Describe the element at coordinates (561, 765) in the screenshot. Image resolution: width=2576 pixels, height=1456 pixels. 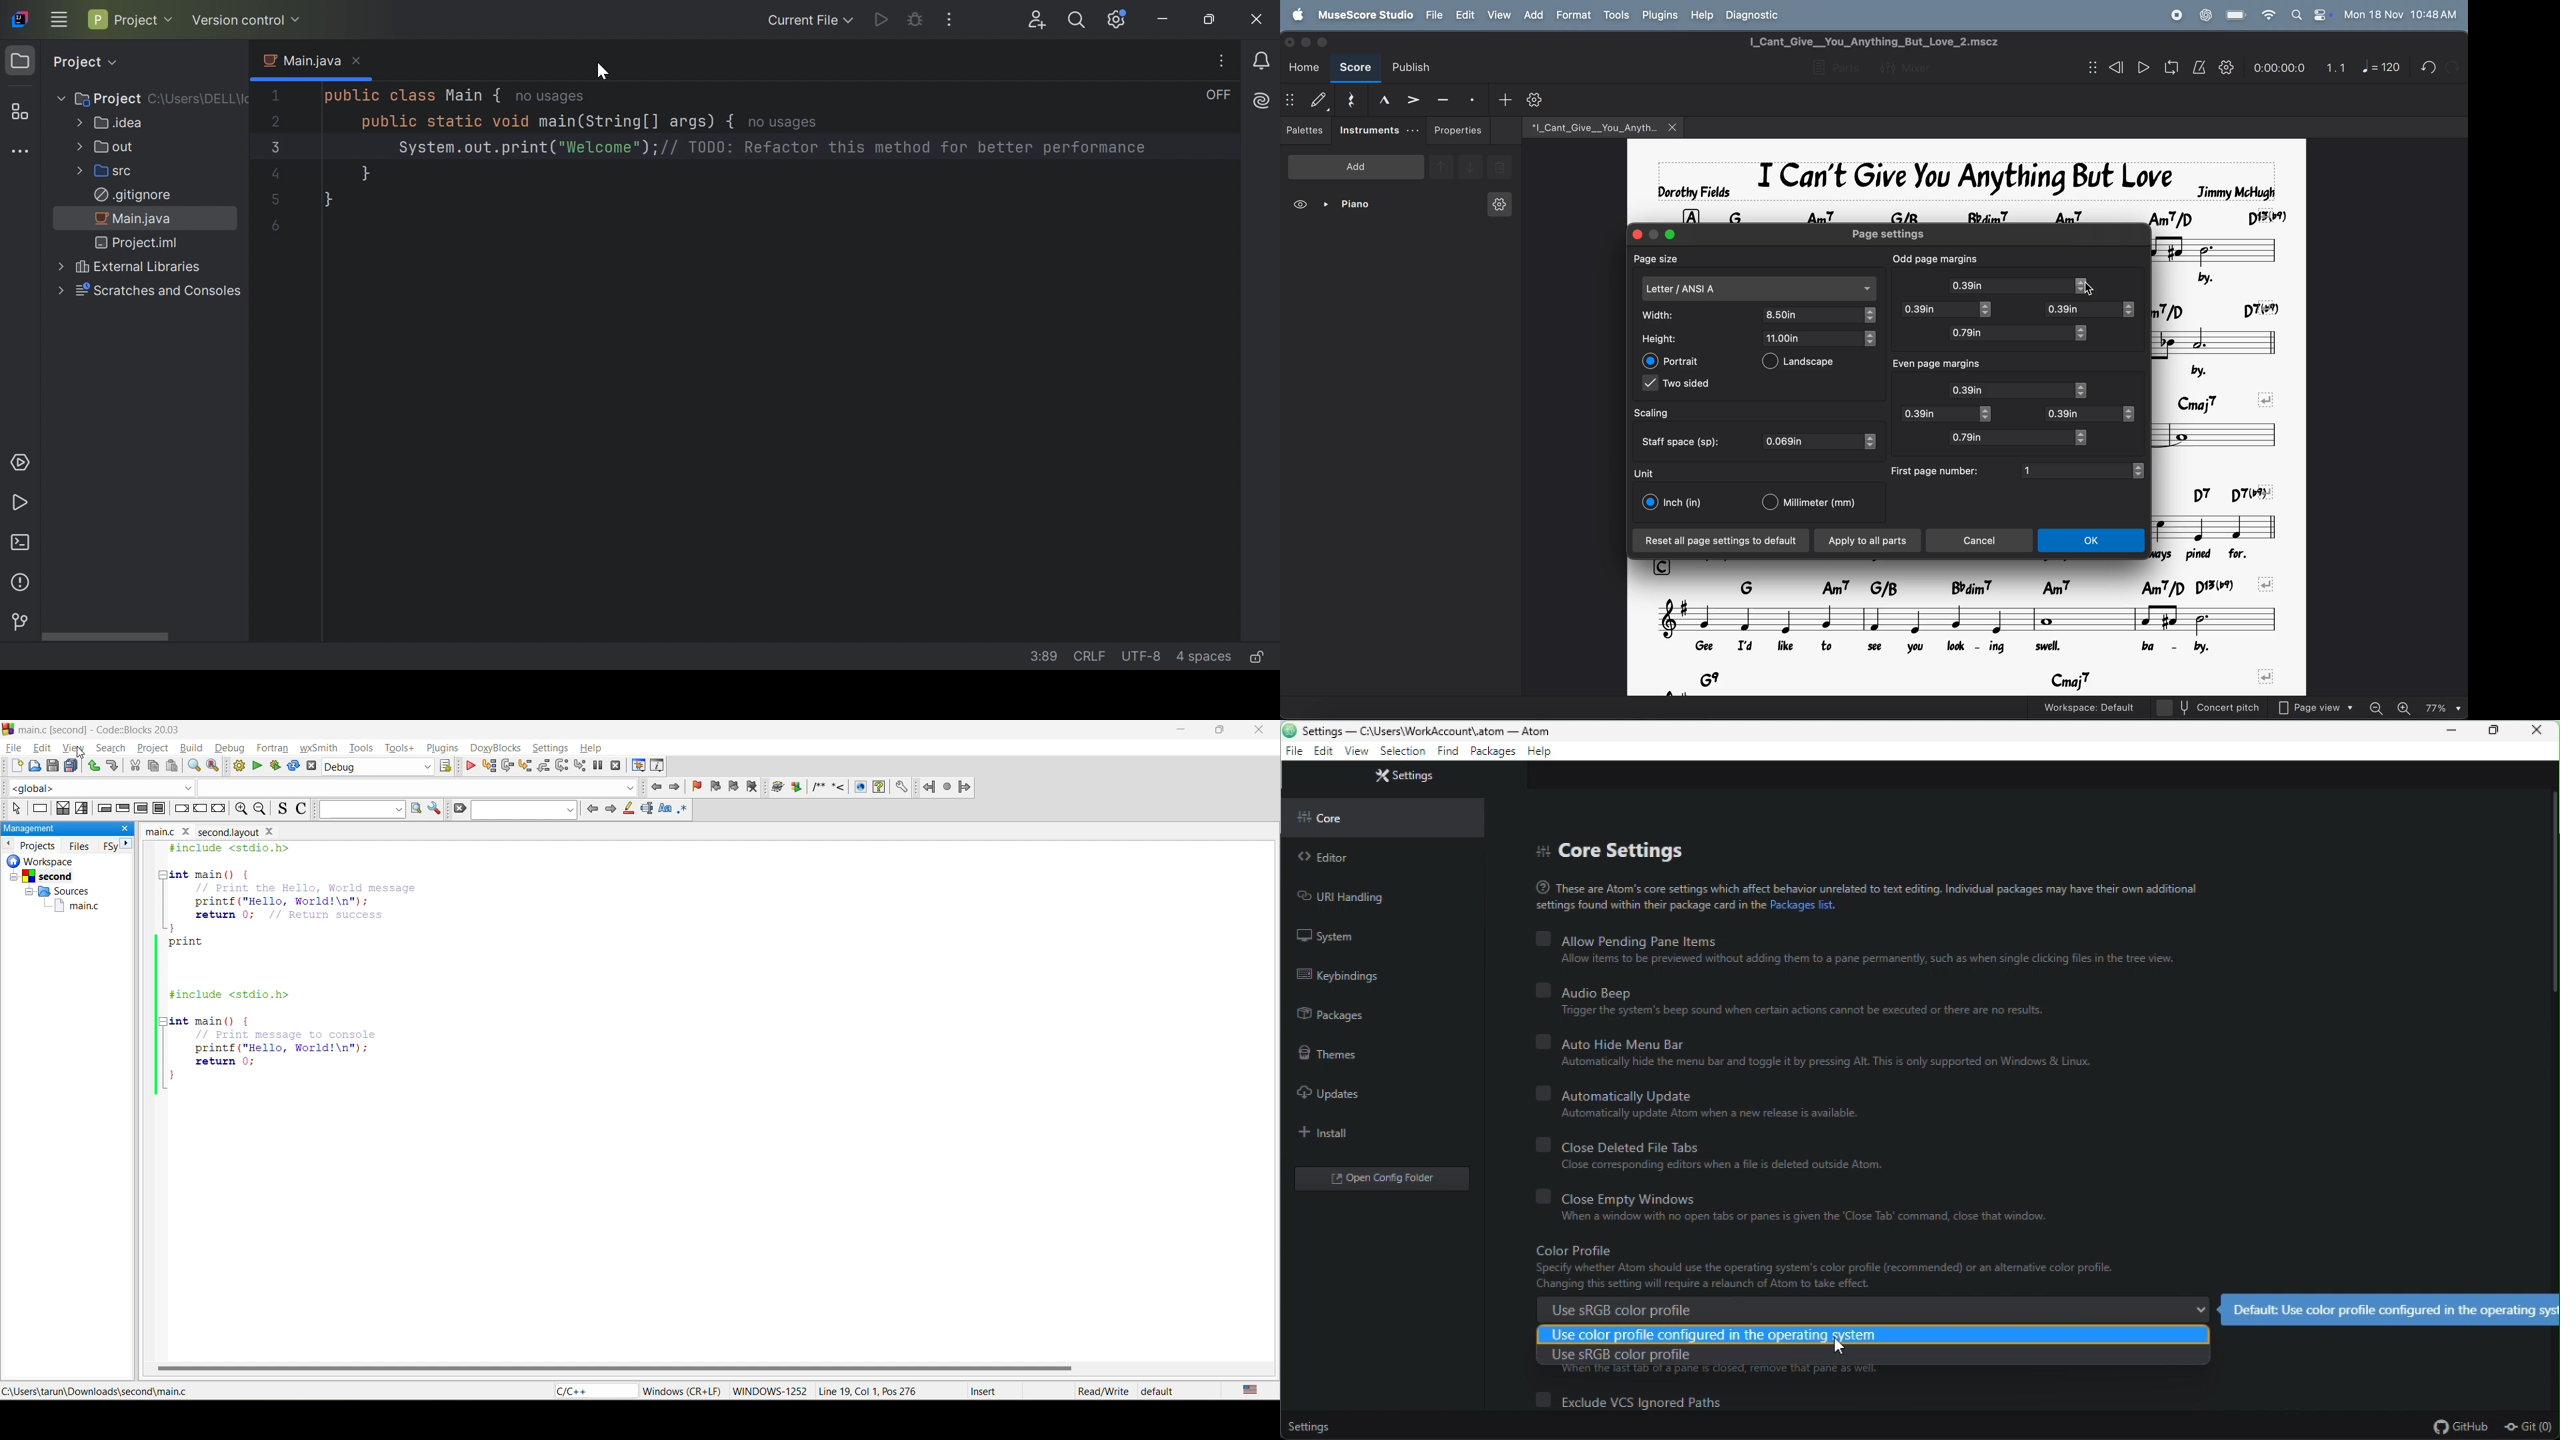
I see `next instruction` at that location.